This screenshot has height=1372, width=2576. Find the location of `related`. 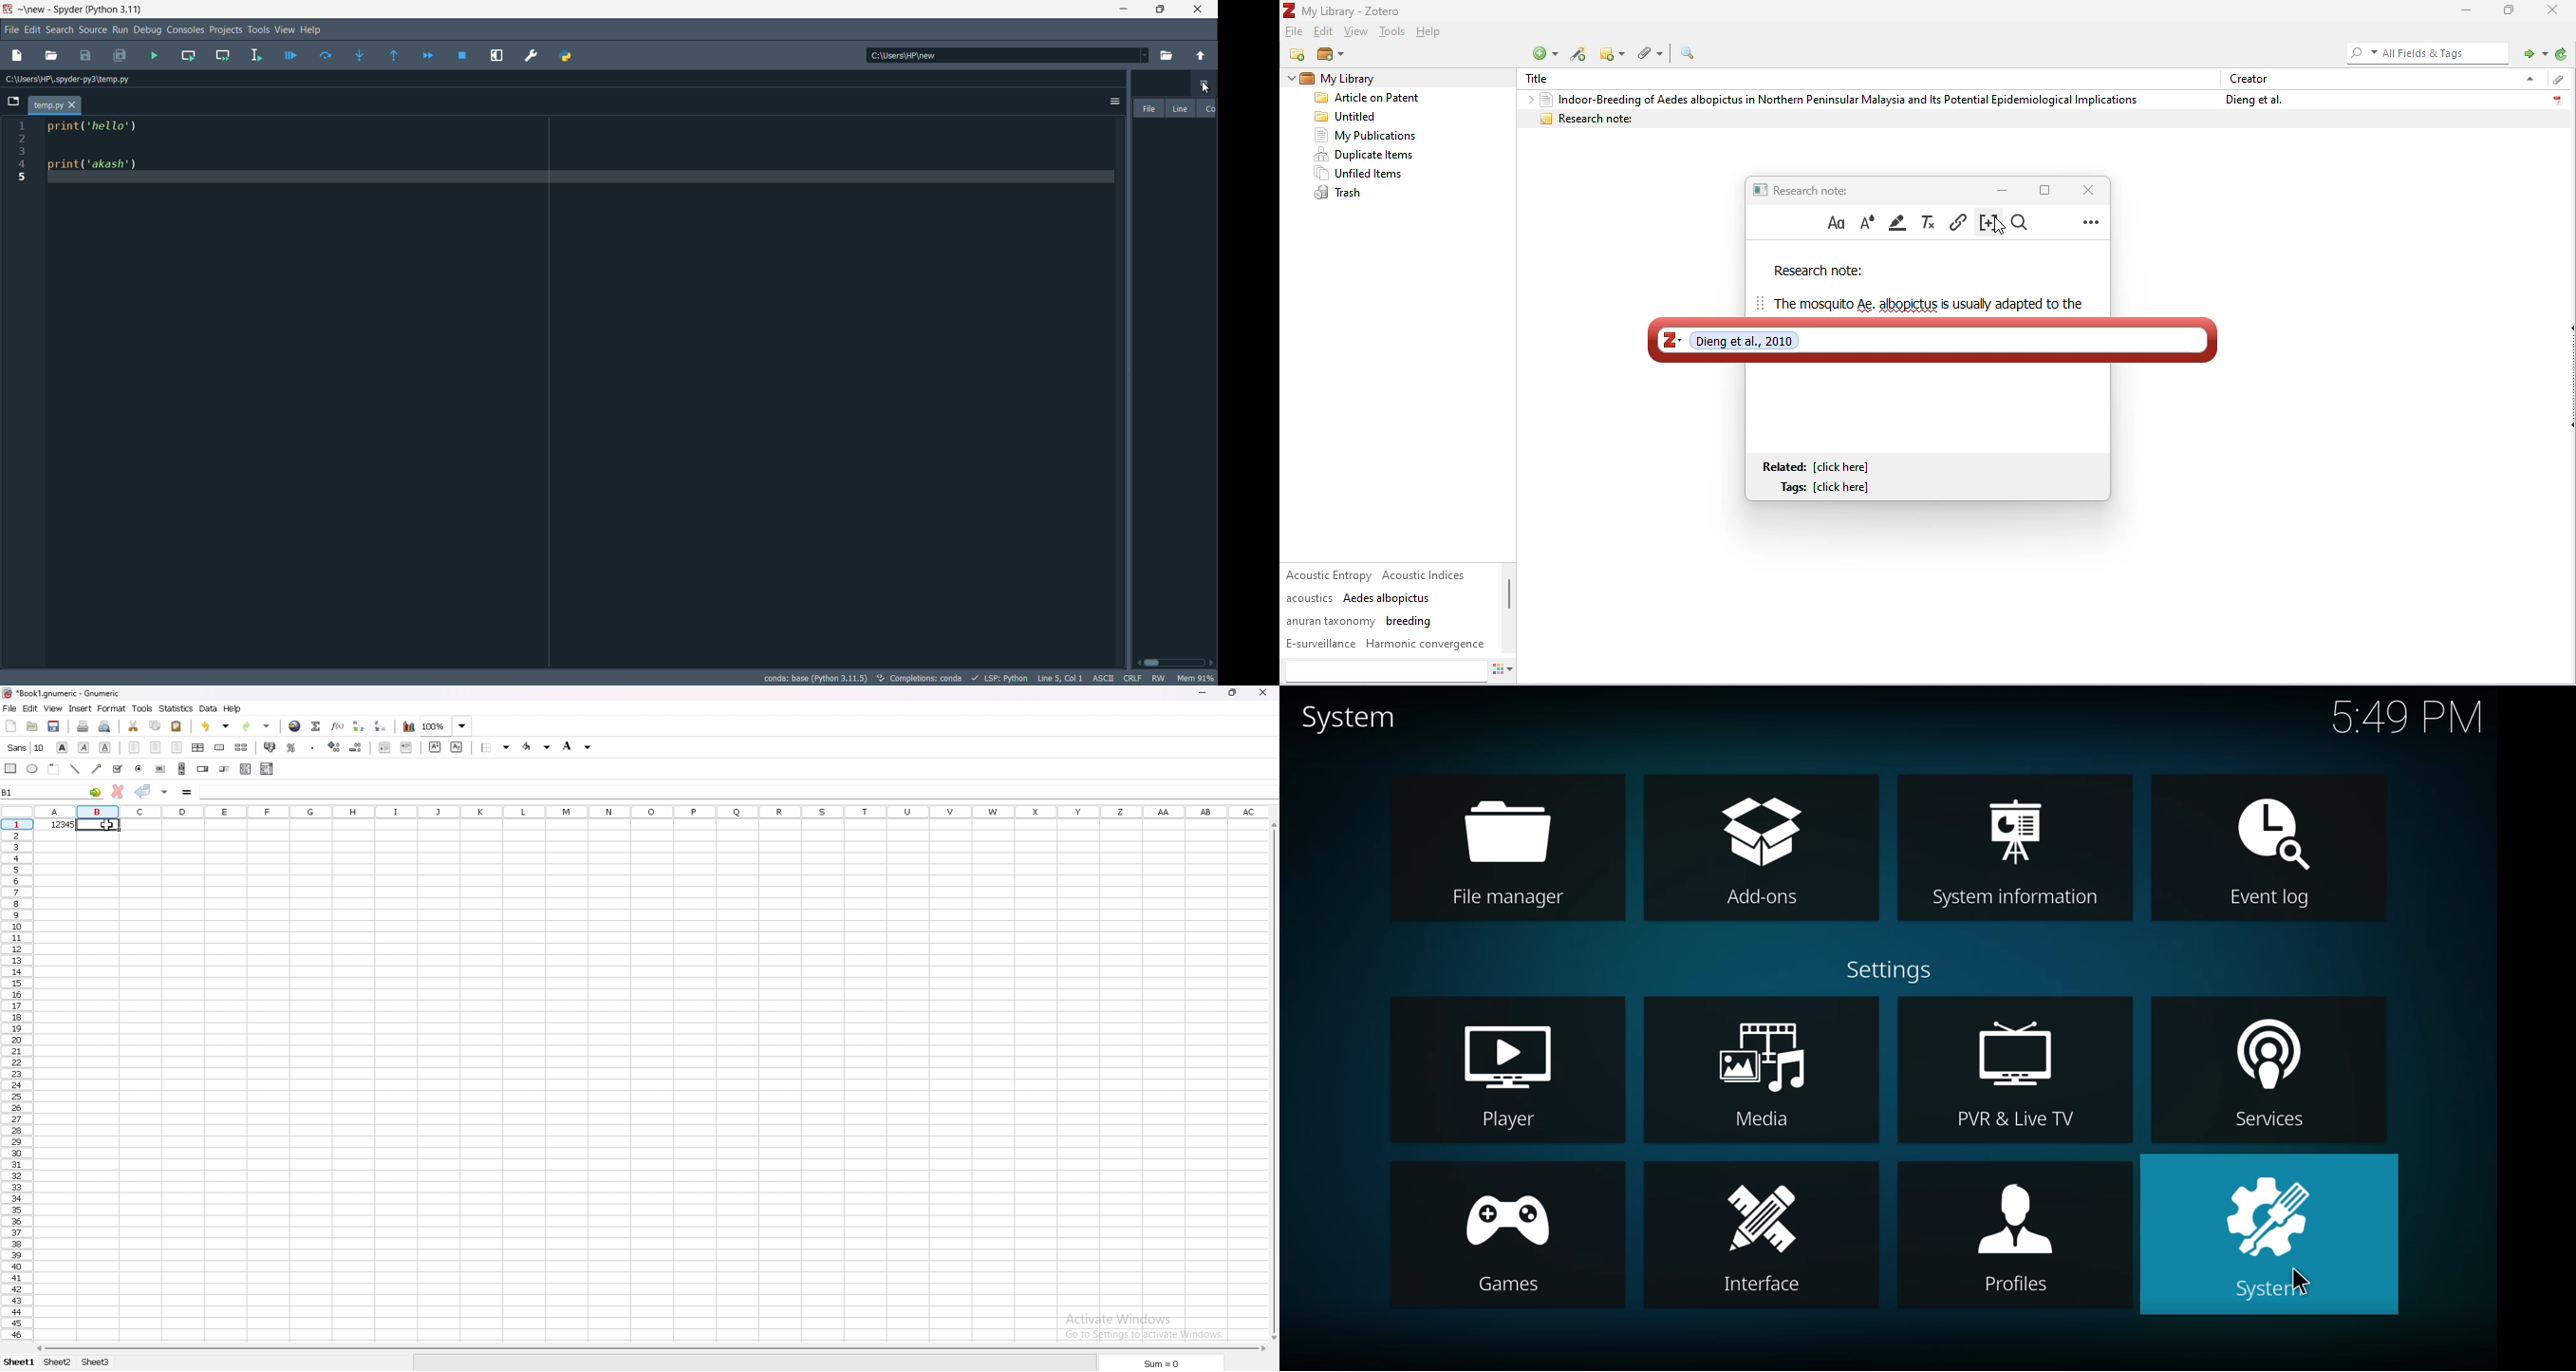

related is located at coordinates (1820, 466).